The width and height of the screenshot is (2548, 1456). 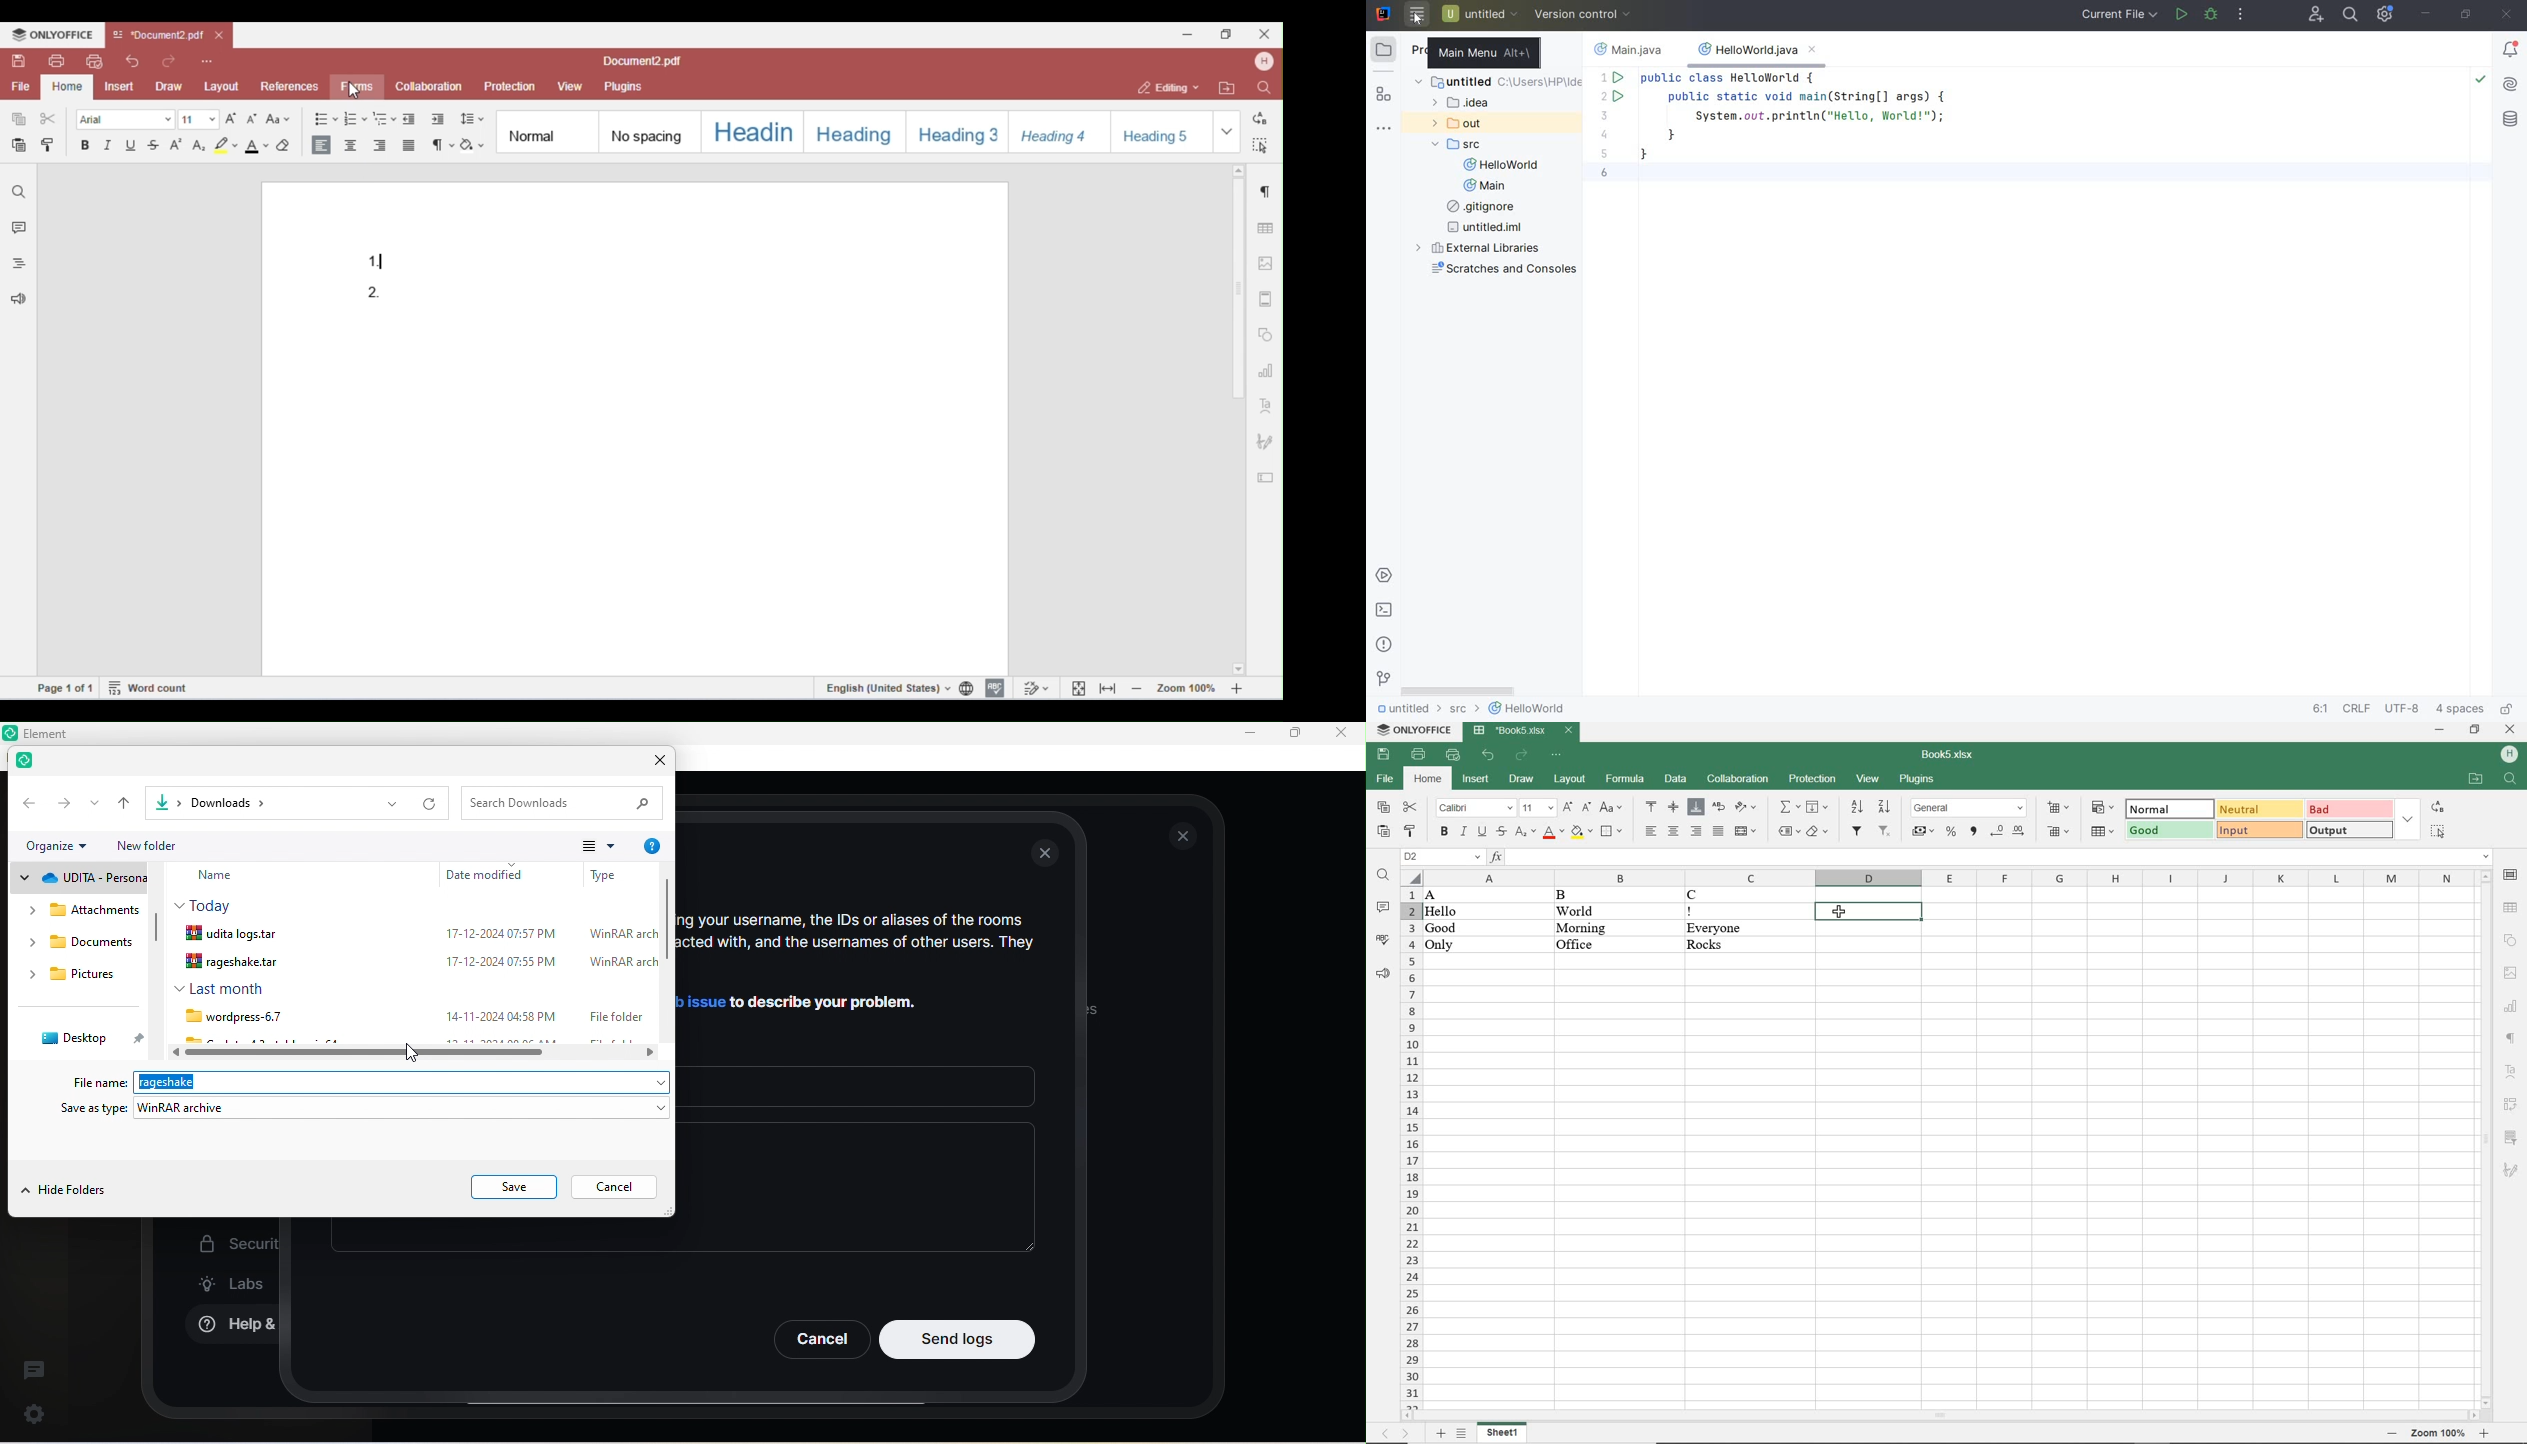 What do you see at coordinates (566, 802) in the screenshot?
I see `search` at bounding box center [566, 802].